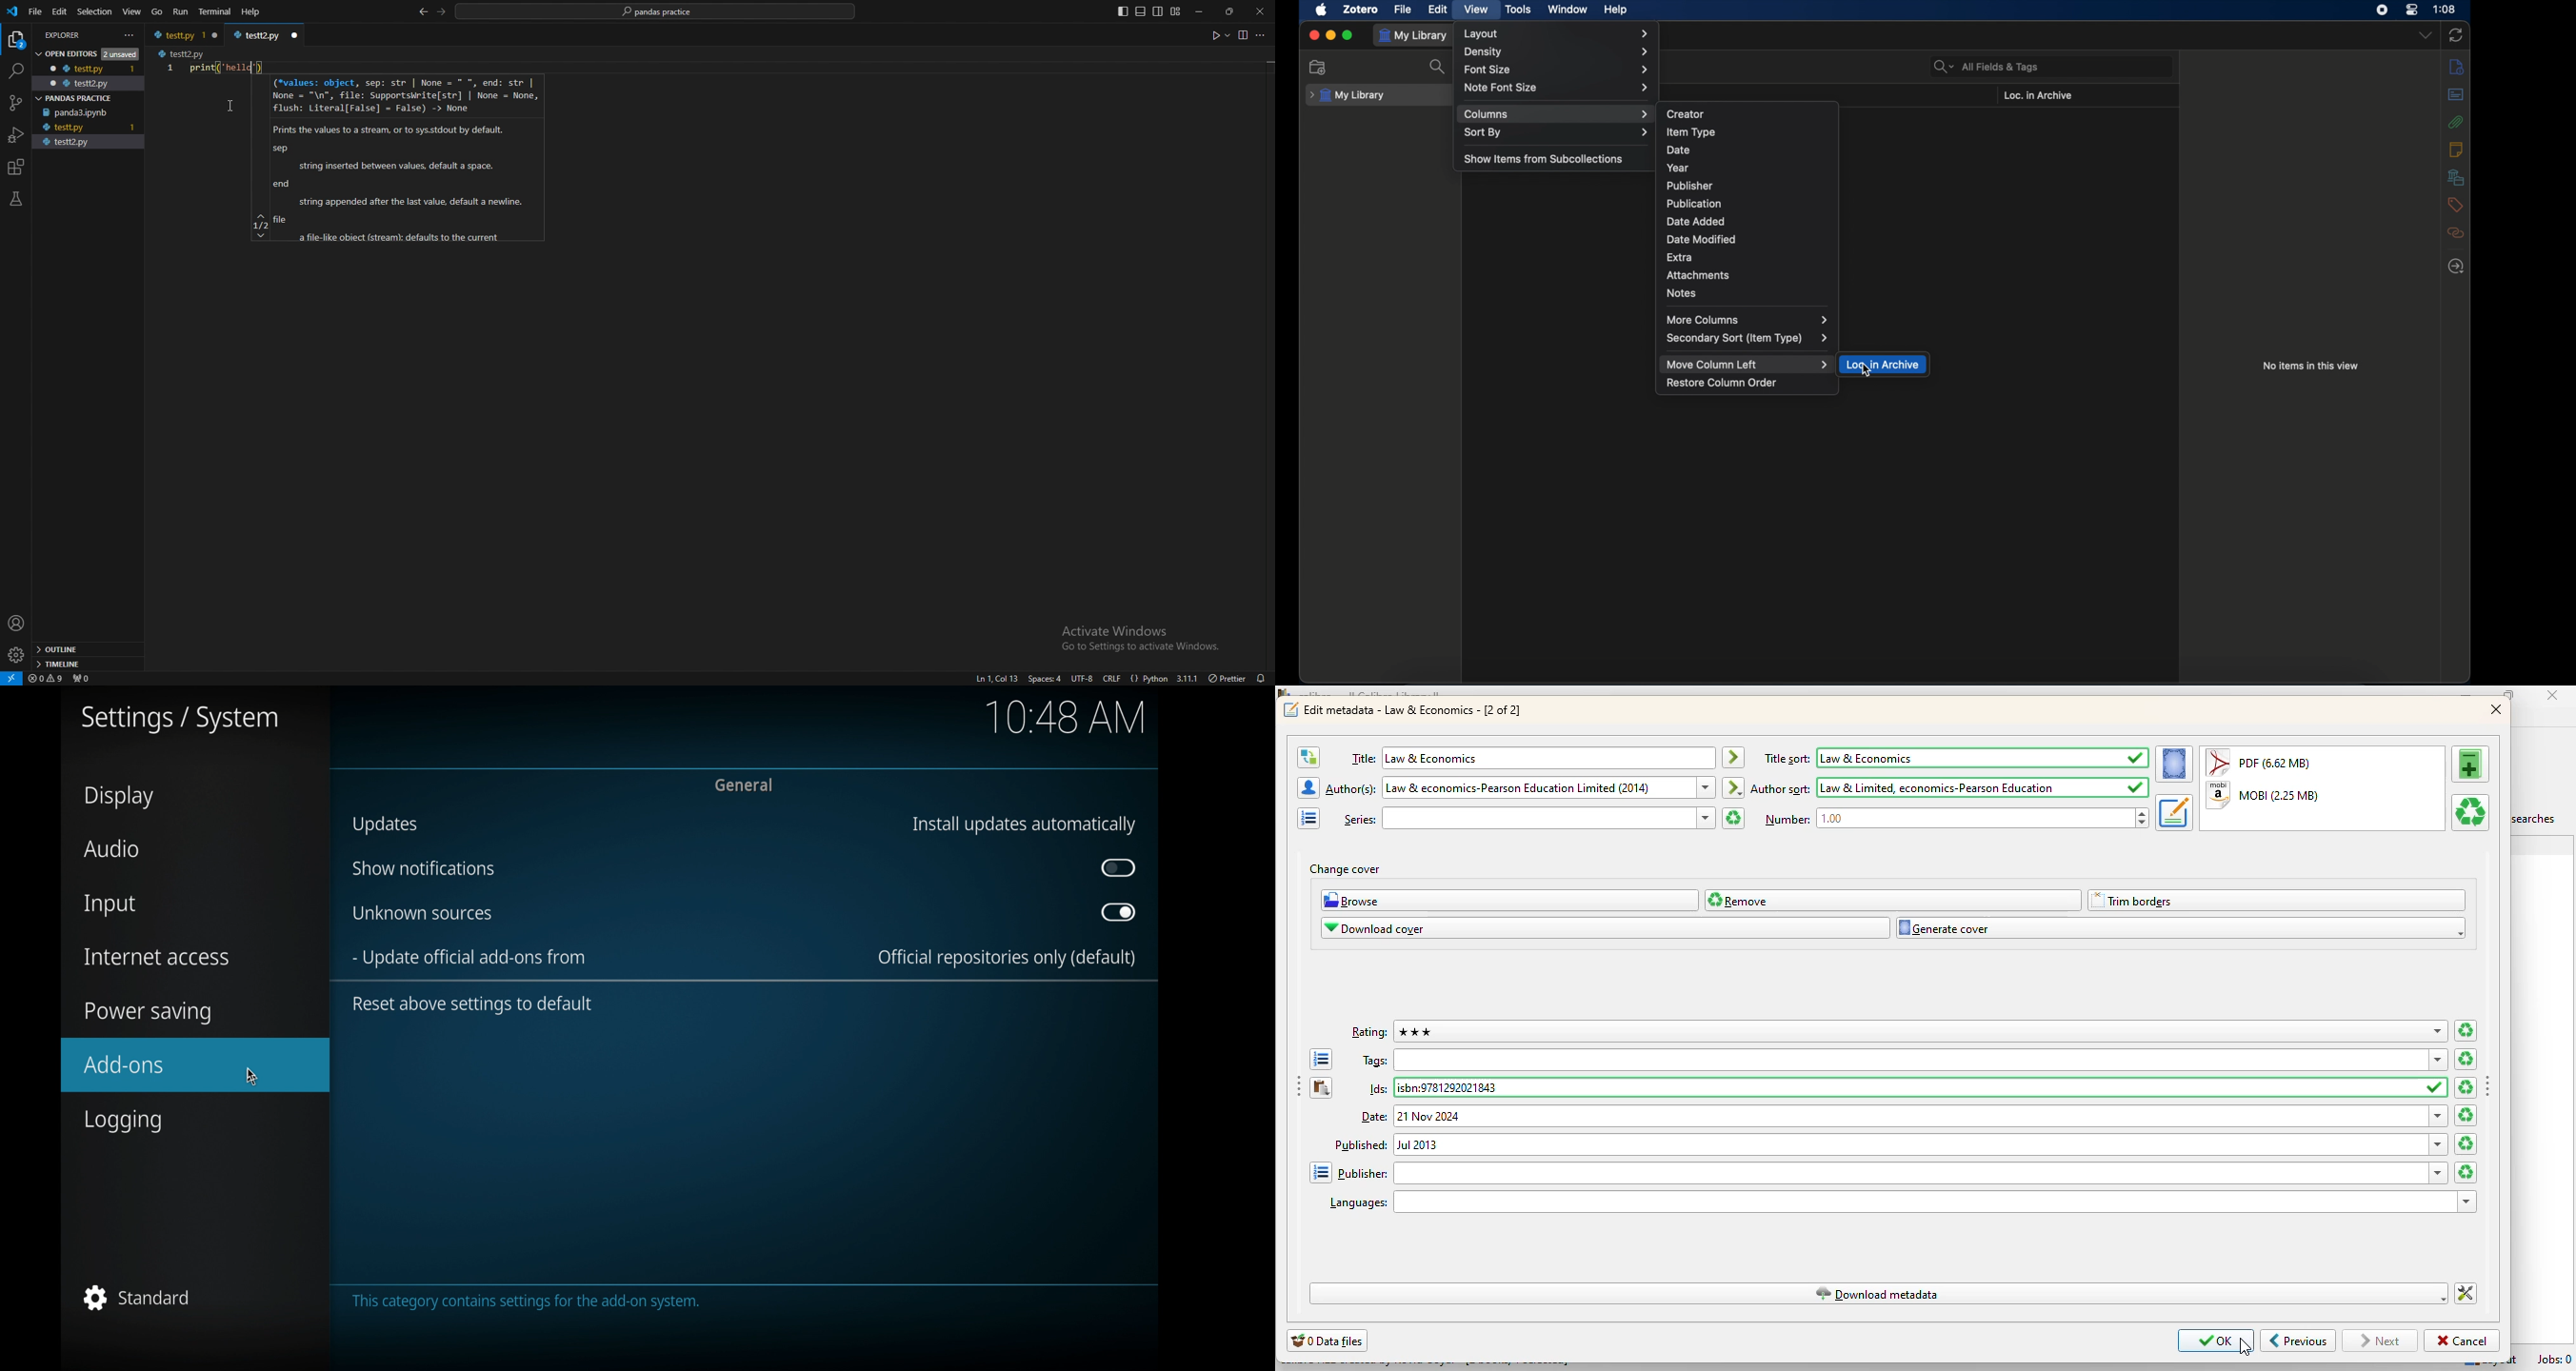 This screenshot has height=1372, width=2576. What do you see at coordinates (110, 849) in the screenshot?
I see `audio` at bounding box center [110, 849].